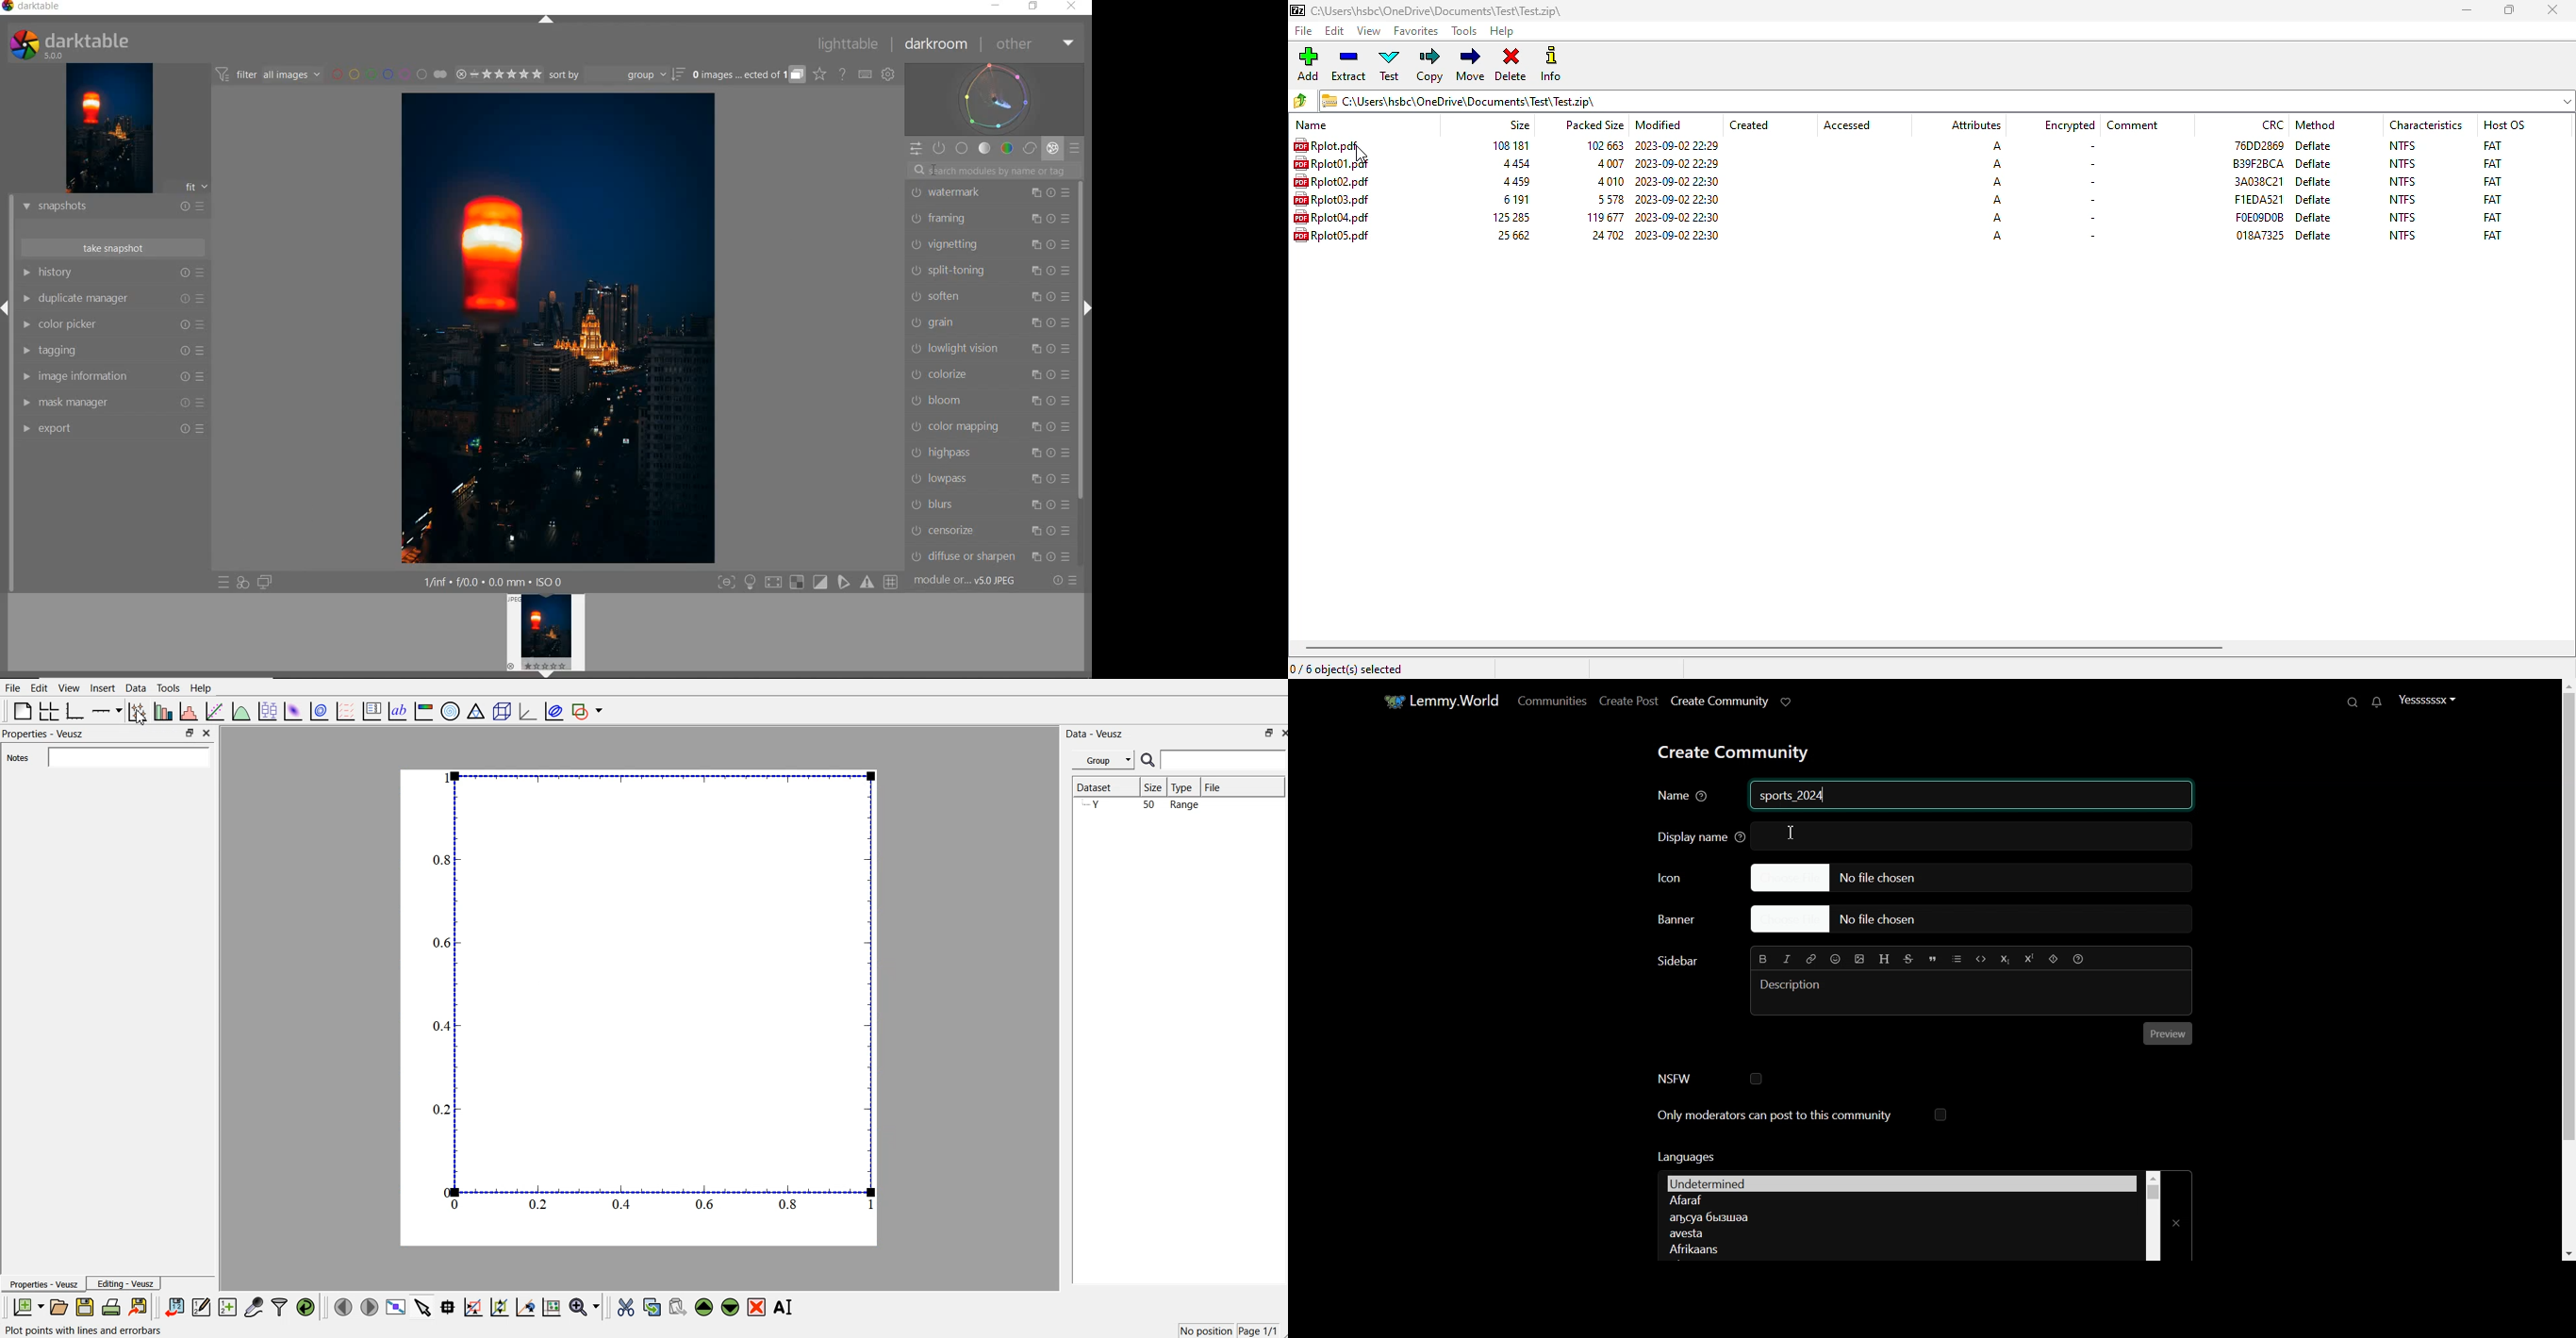 The width and height of the screenshot is (2576, 1344). Describe the element at coordinates (1068, 530) in the screenshot. I see `Preset and reset` at that location.